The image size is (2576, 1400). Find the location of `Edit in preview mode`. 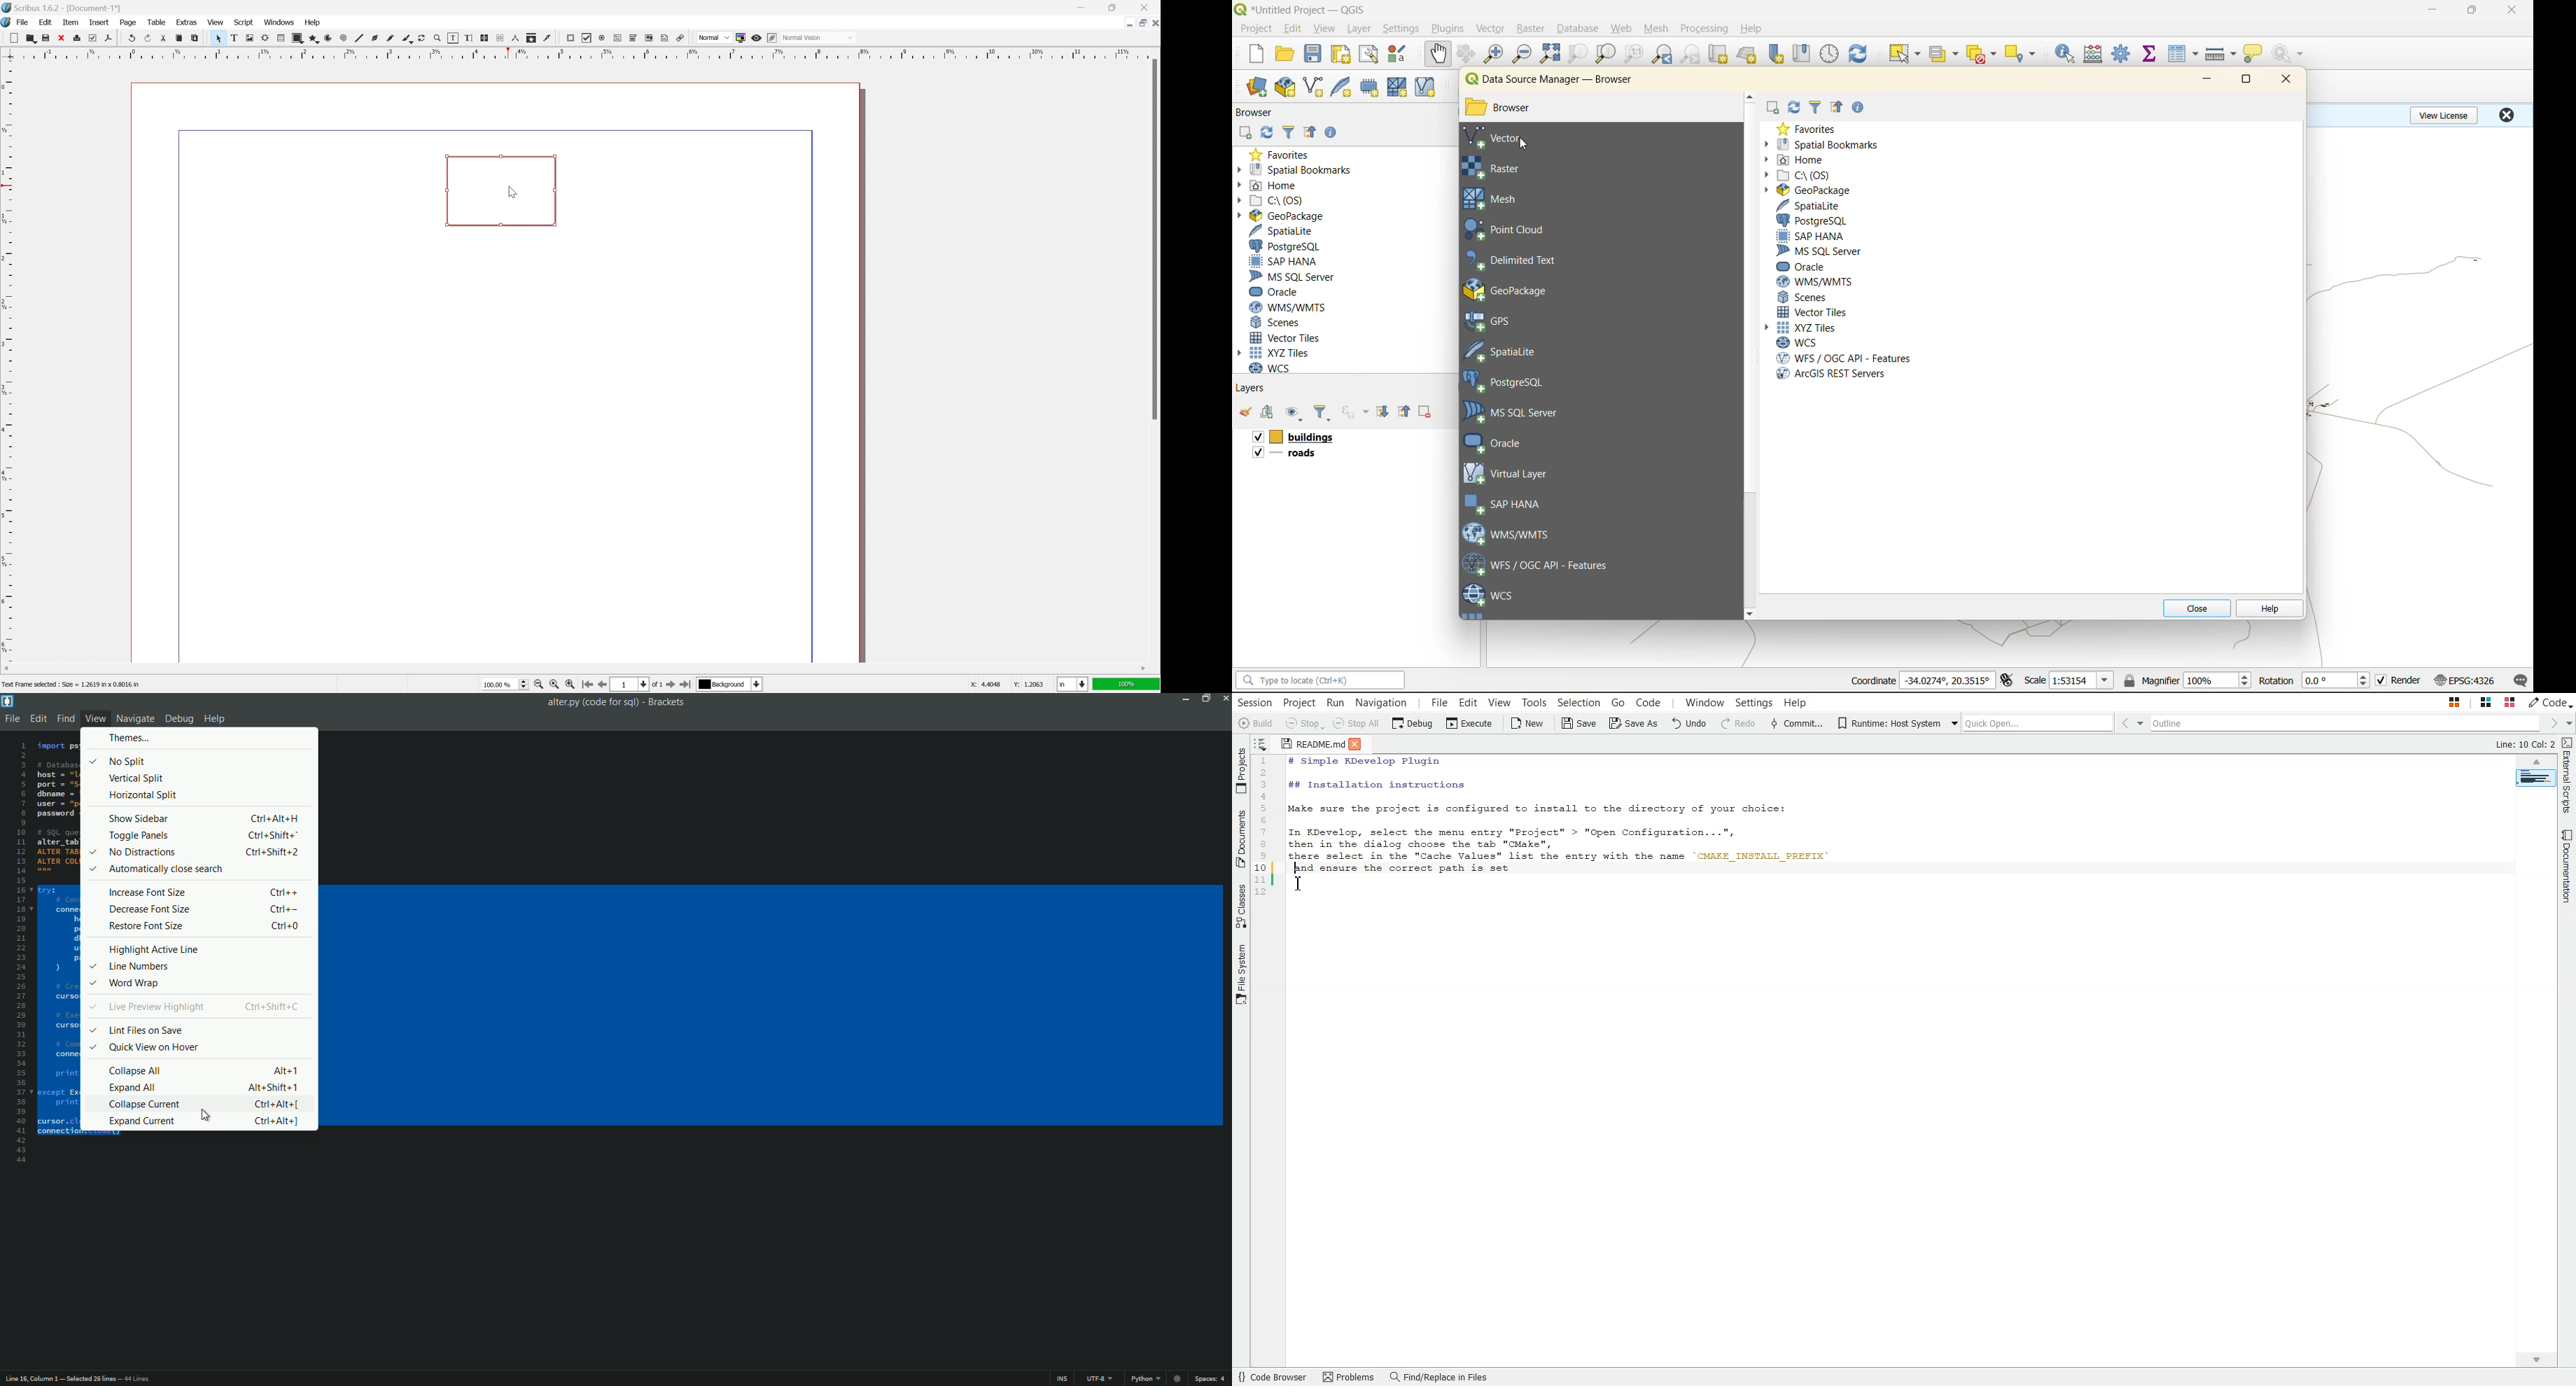

Edit in preview mode is located at coordinates (772, 38).